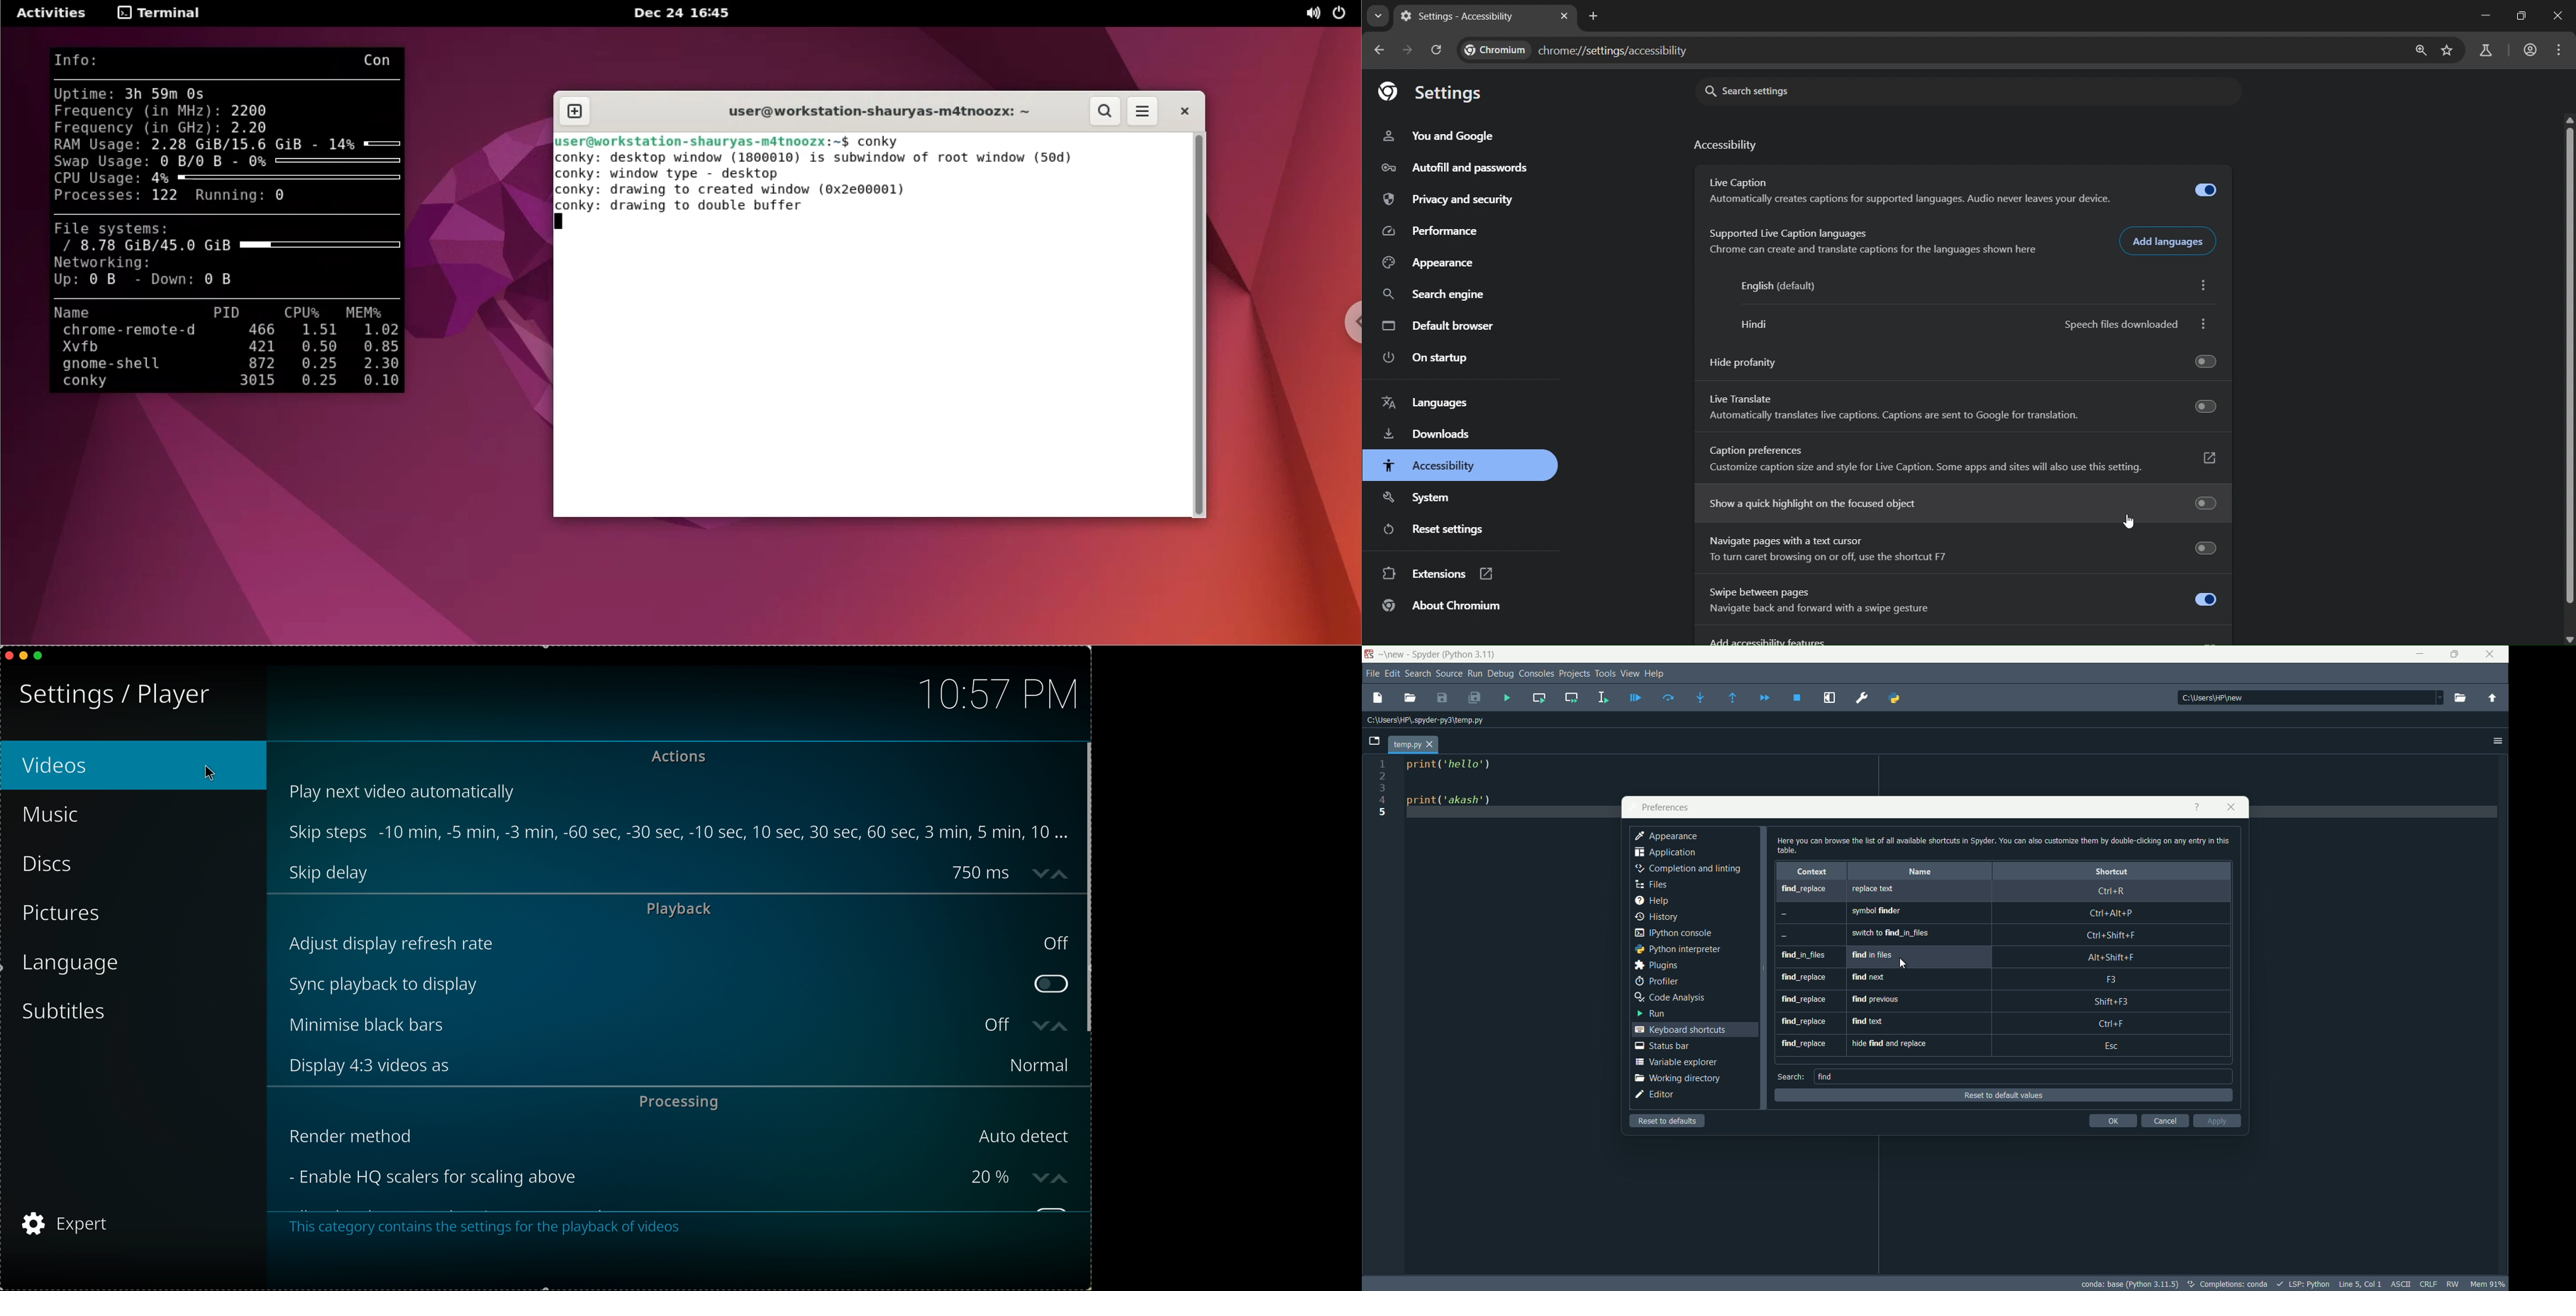 Image resolution: width=2576 pixels, height=1316 pixels. I want to click on help, so click(1659, 898).